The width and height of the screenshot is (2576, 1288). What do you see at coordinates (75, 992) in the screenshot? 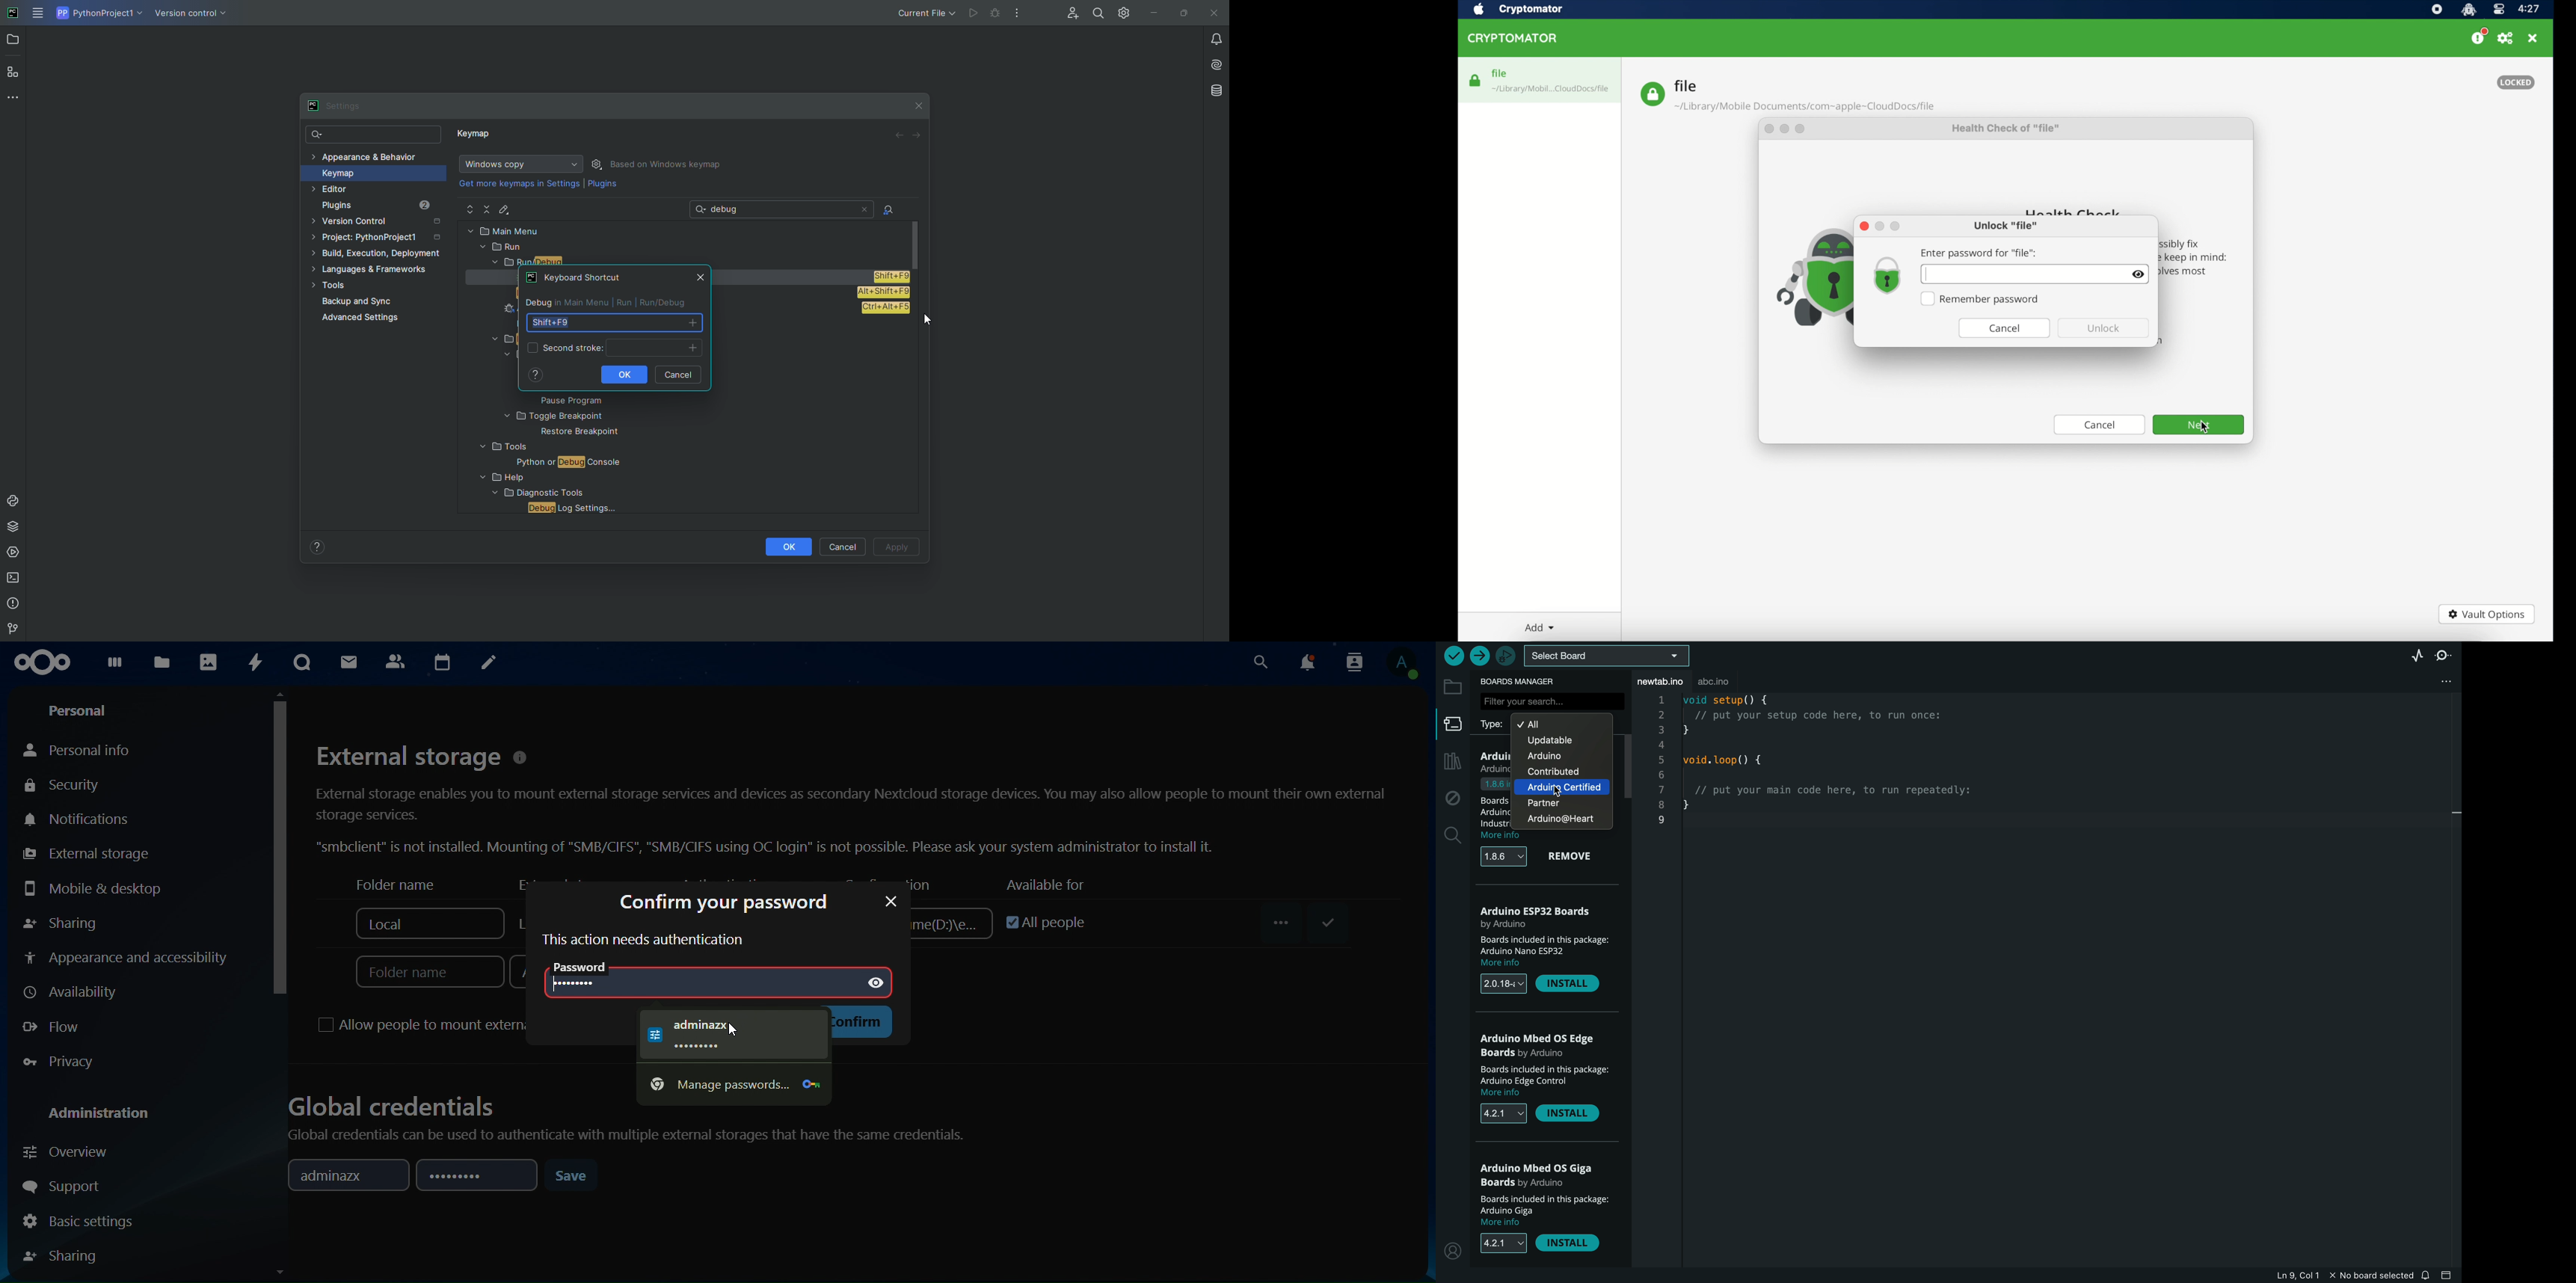
I see `availiabilty` at bounding box center [75, 992].